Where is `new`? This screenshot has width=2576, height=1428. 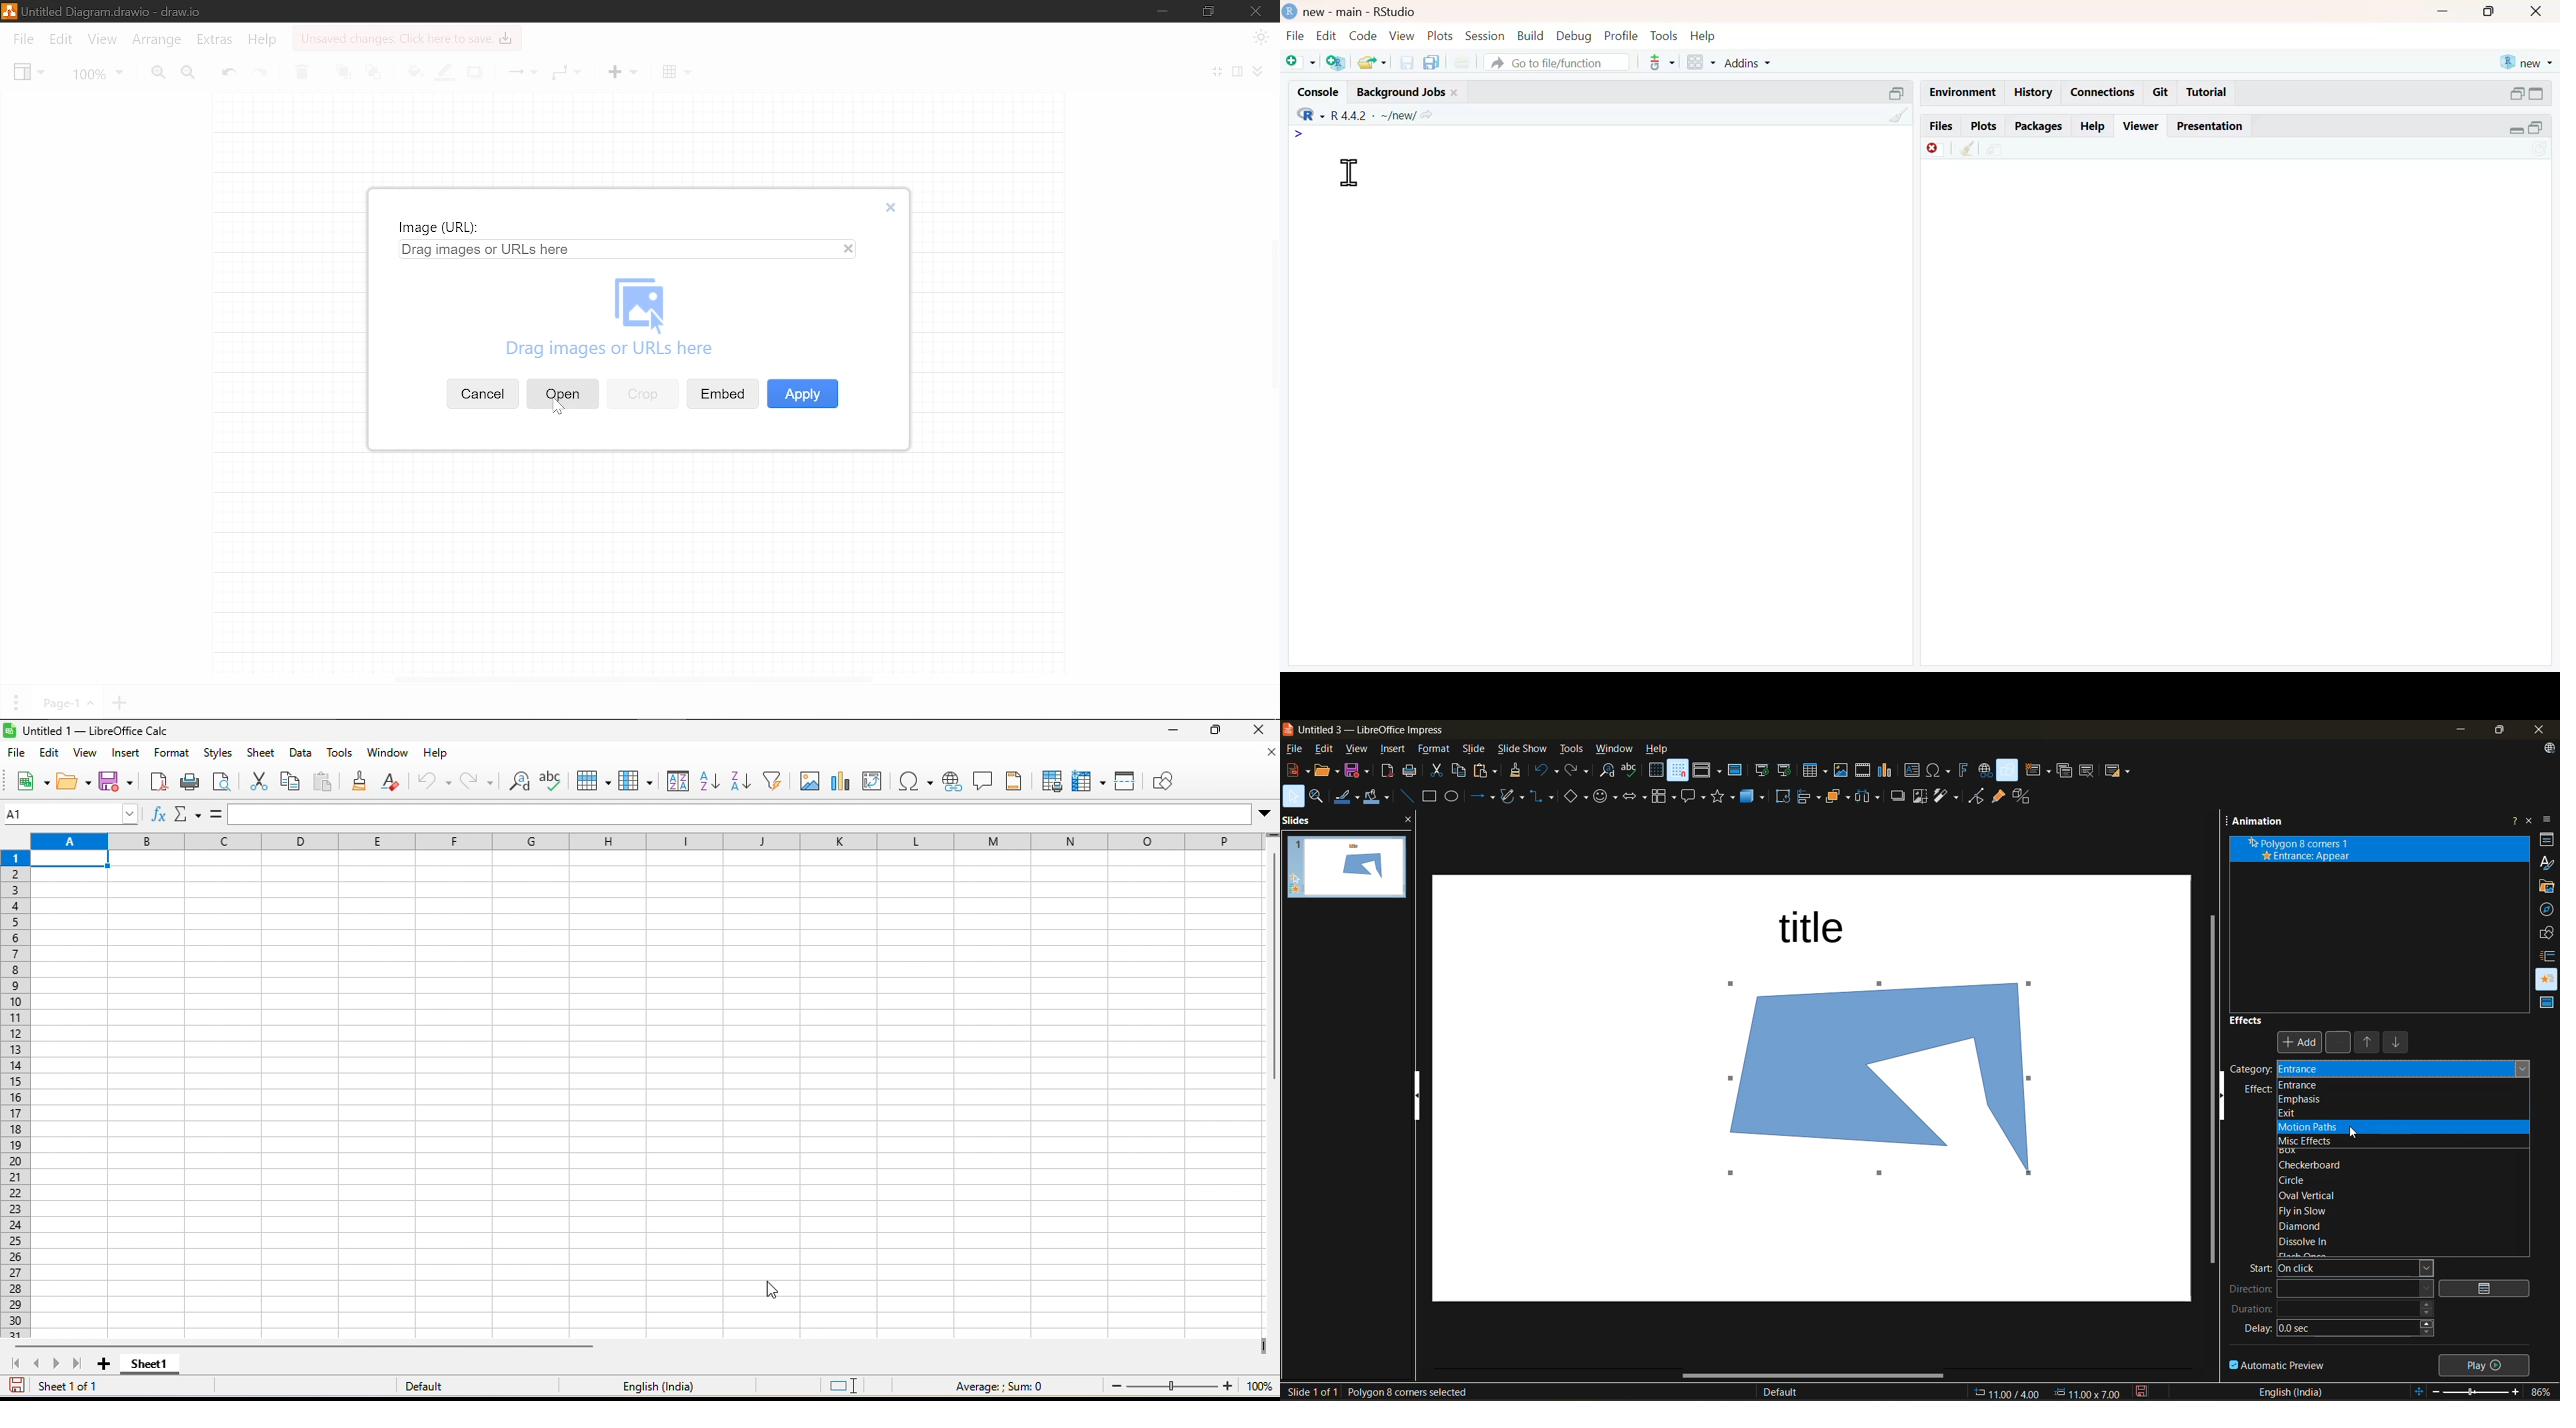 new is located at coordinates (1296, 770).